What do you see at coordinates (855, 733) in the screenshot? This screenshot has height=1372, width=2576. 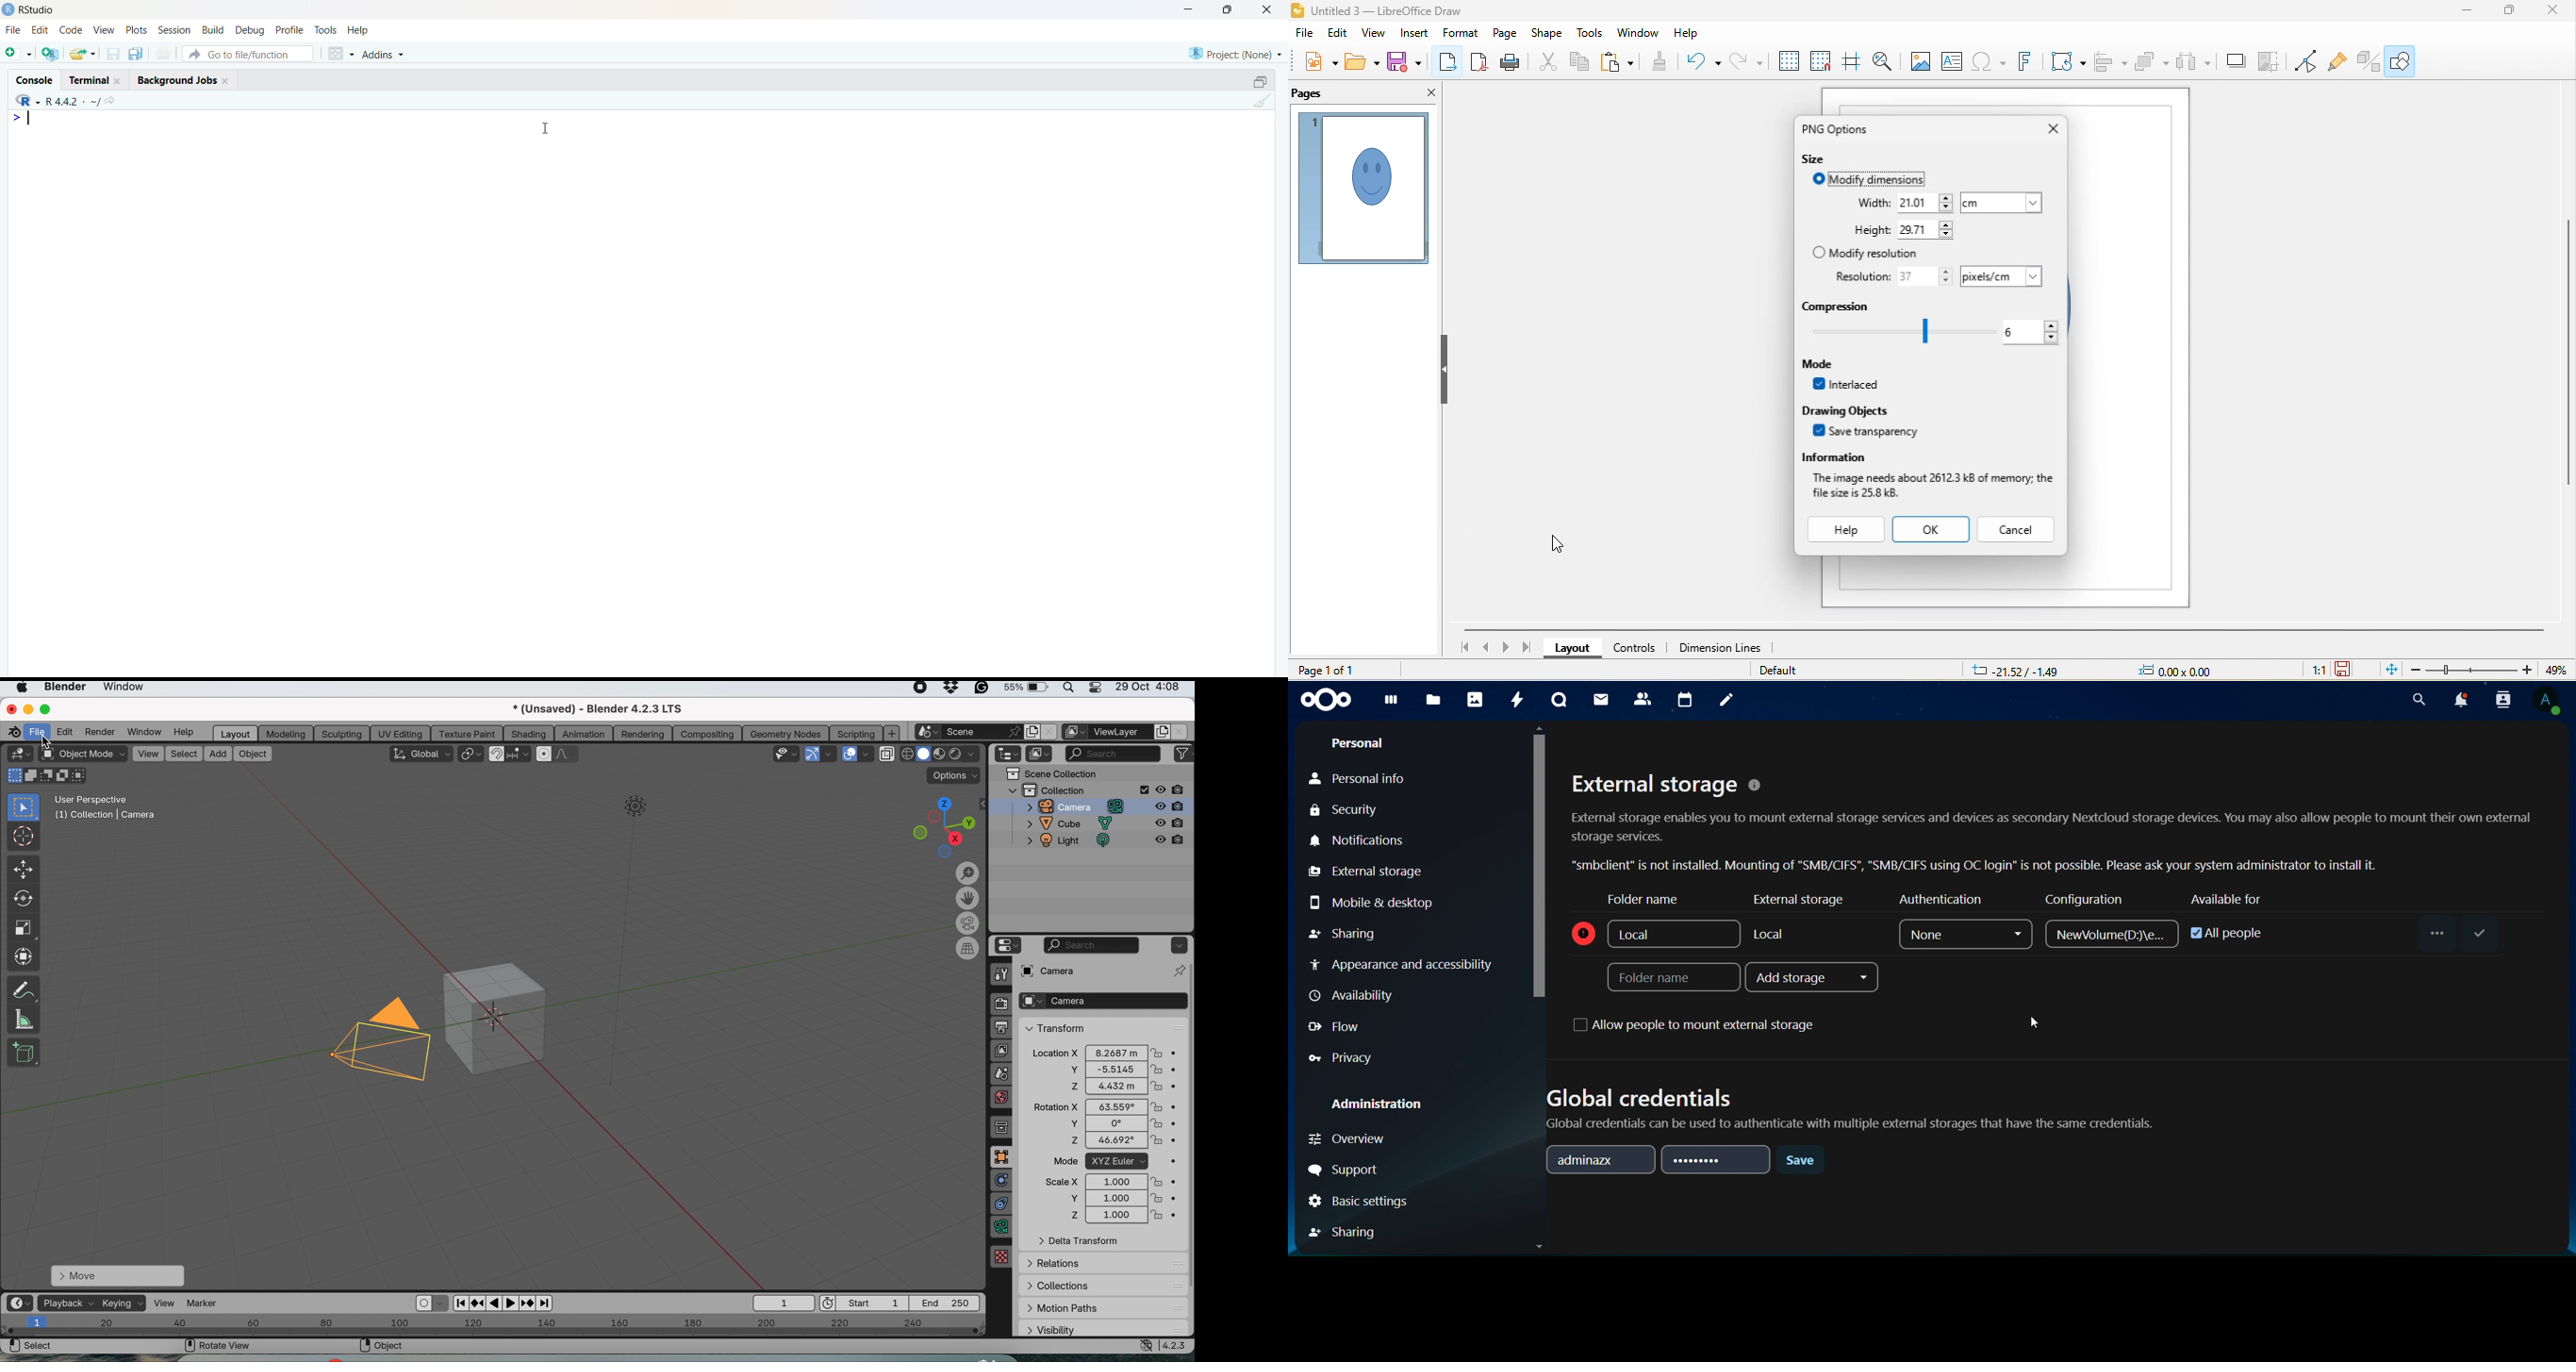 I see `scripting` at bounding box center [855, 733].